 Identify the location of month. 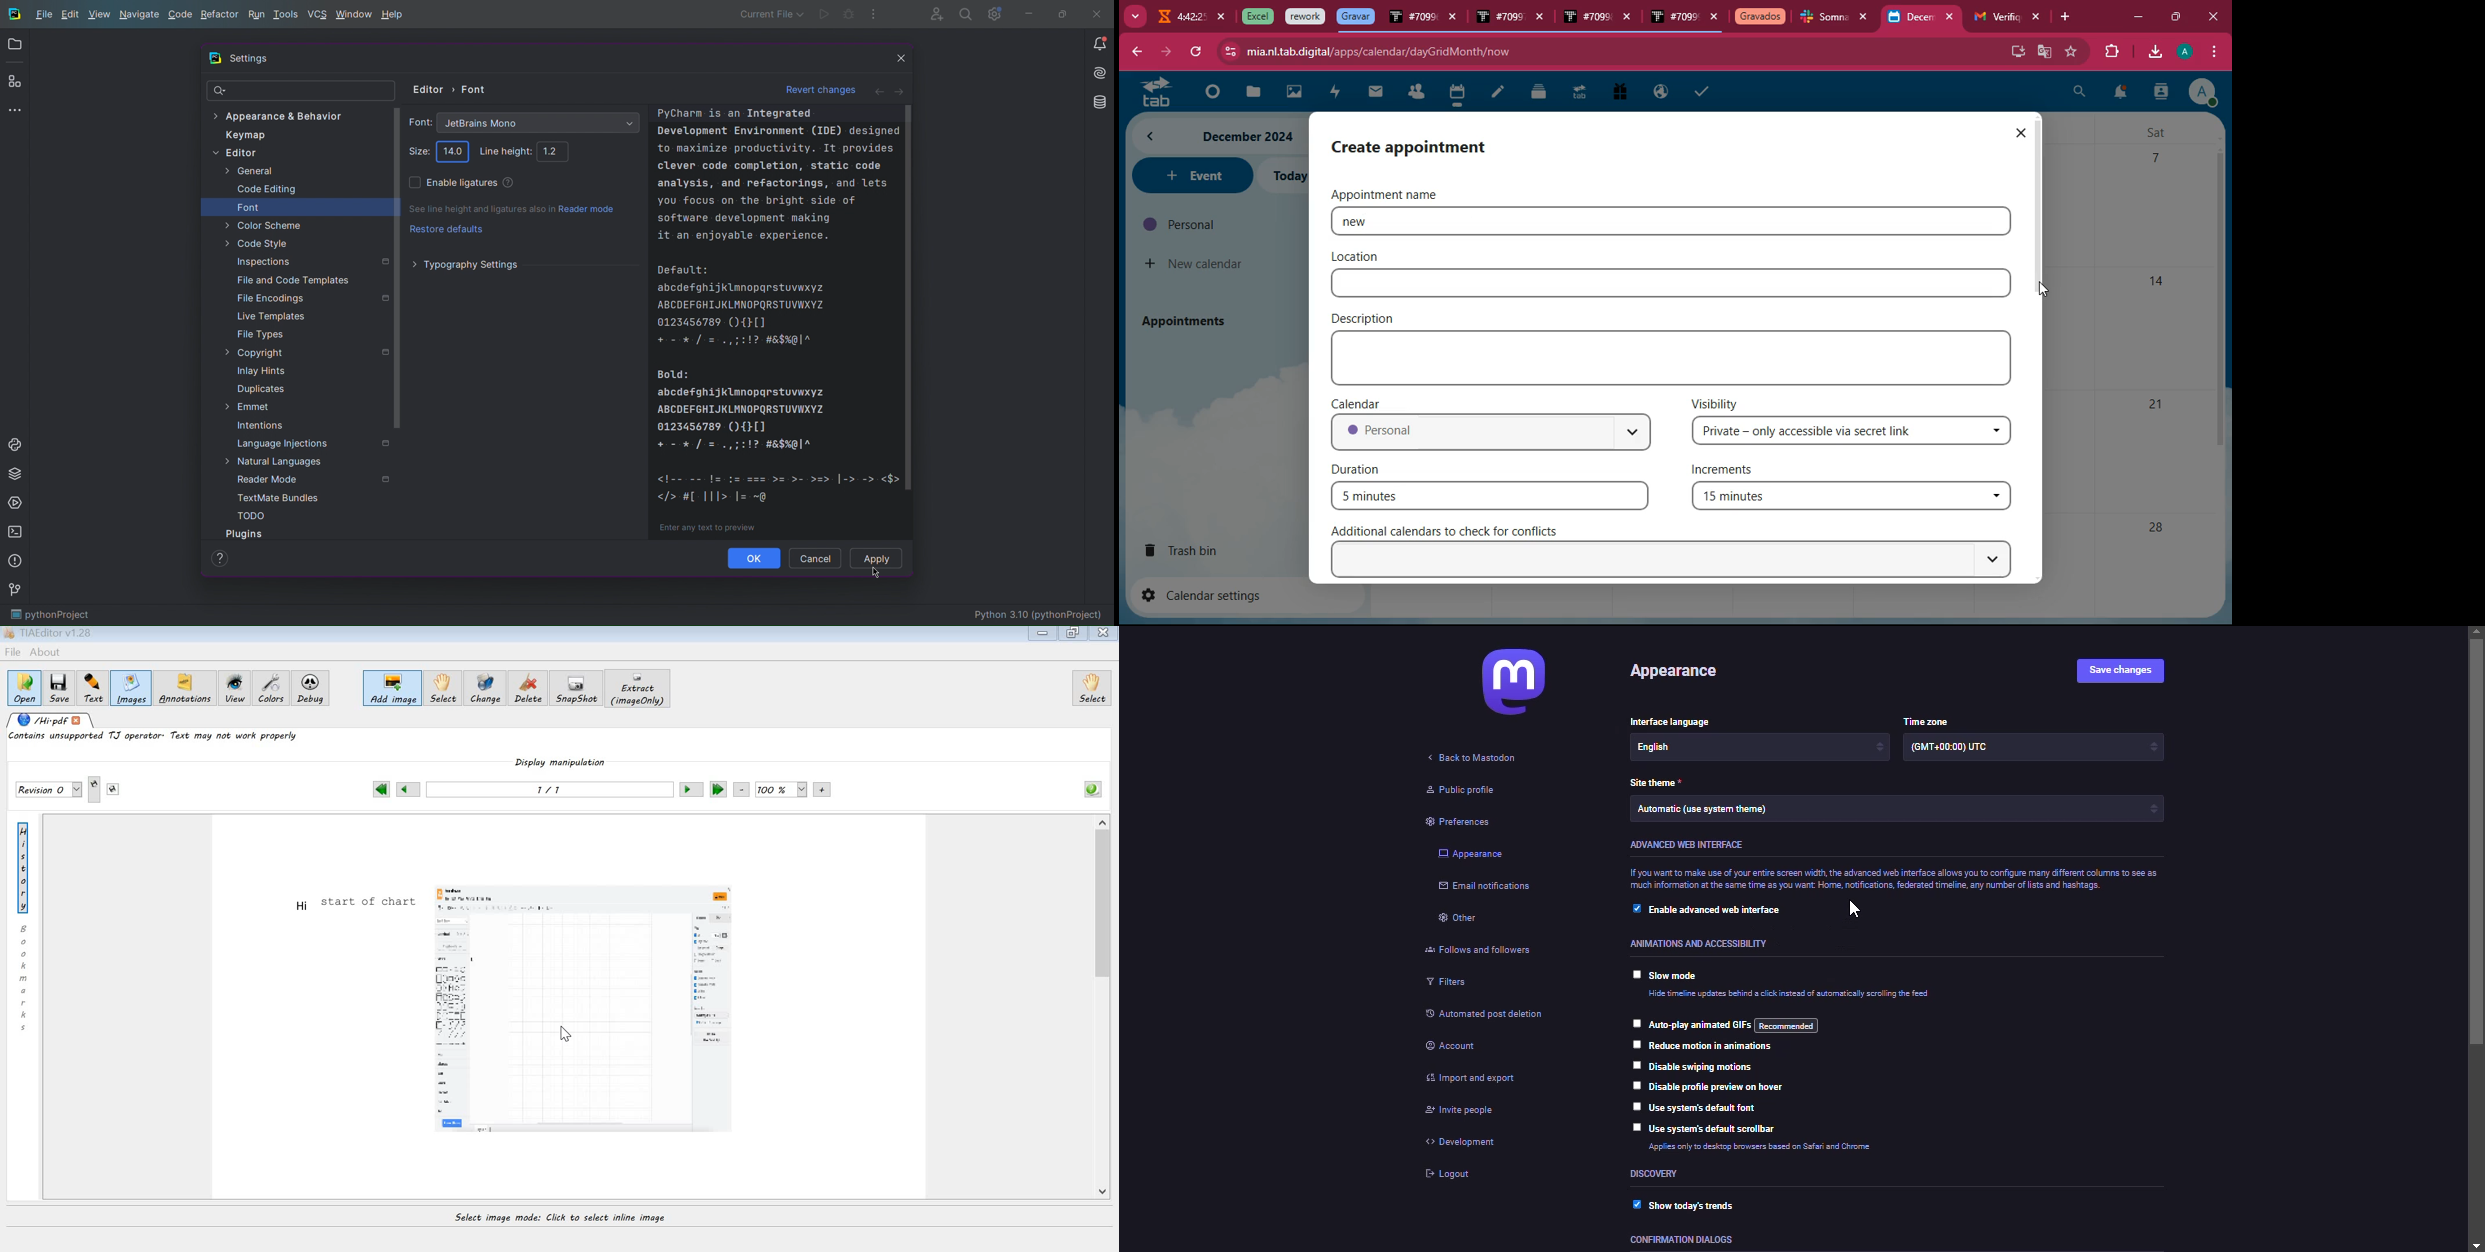
(1217, 136).